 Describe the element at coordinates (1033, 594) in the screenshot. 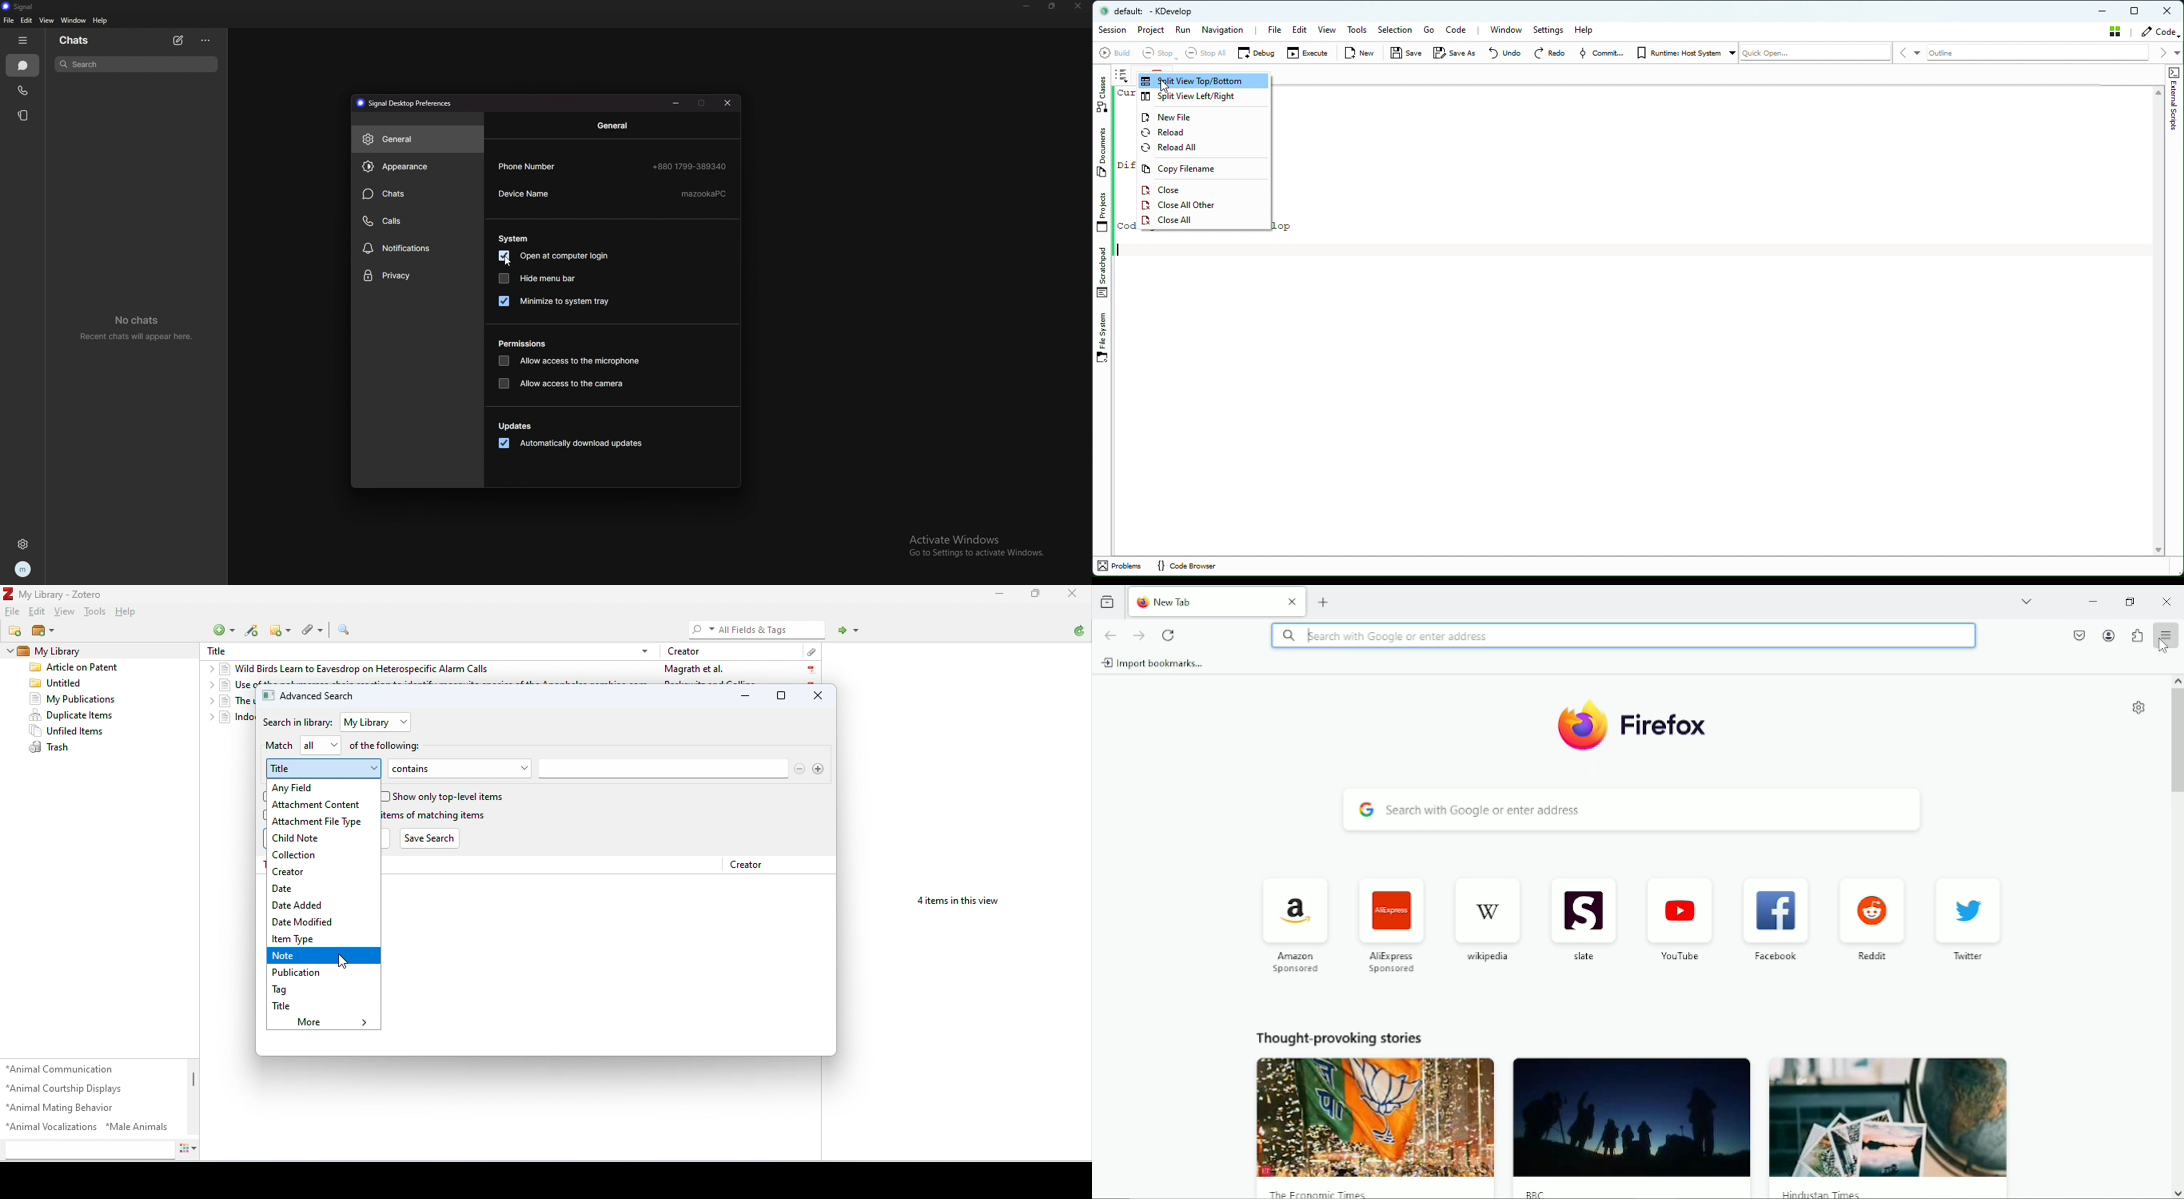

I see `maximize` at that location.